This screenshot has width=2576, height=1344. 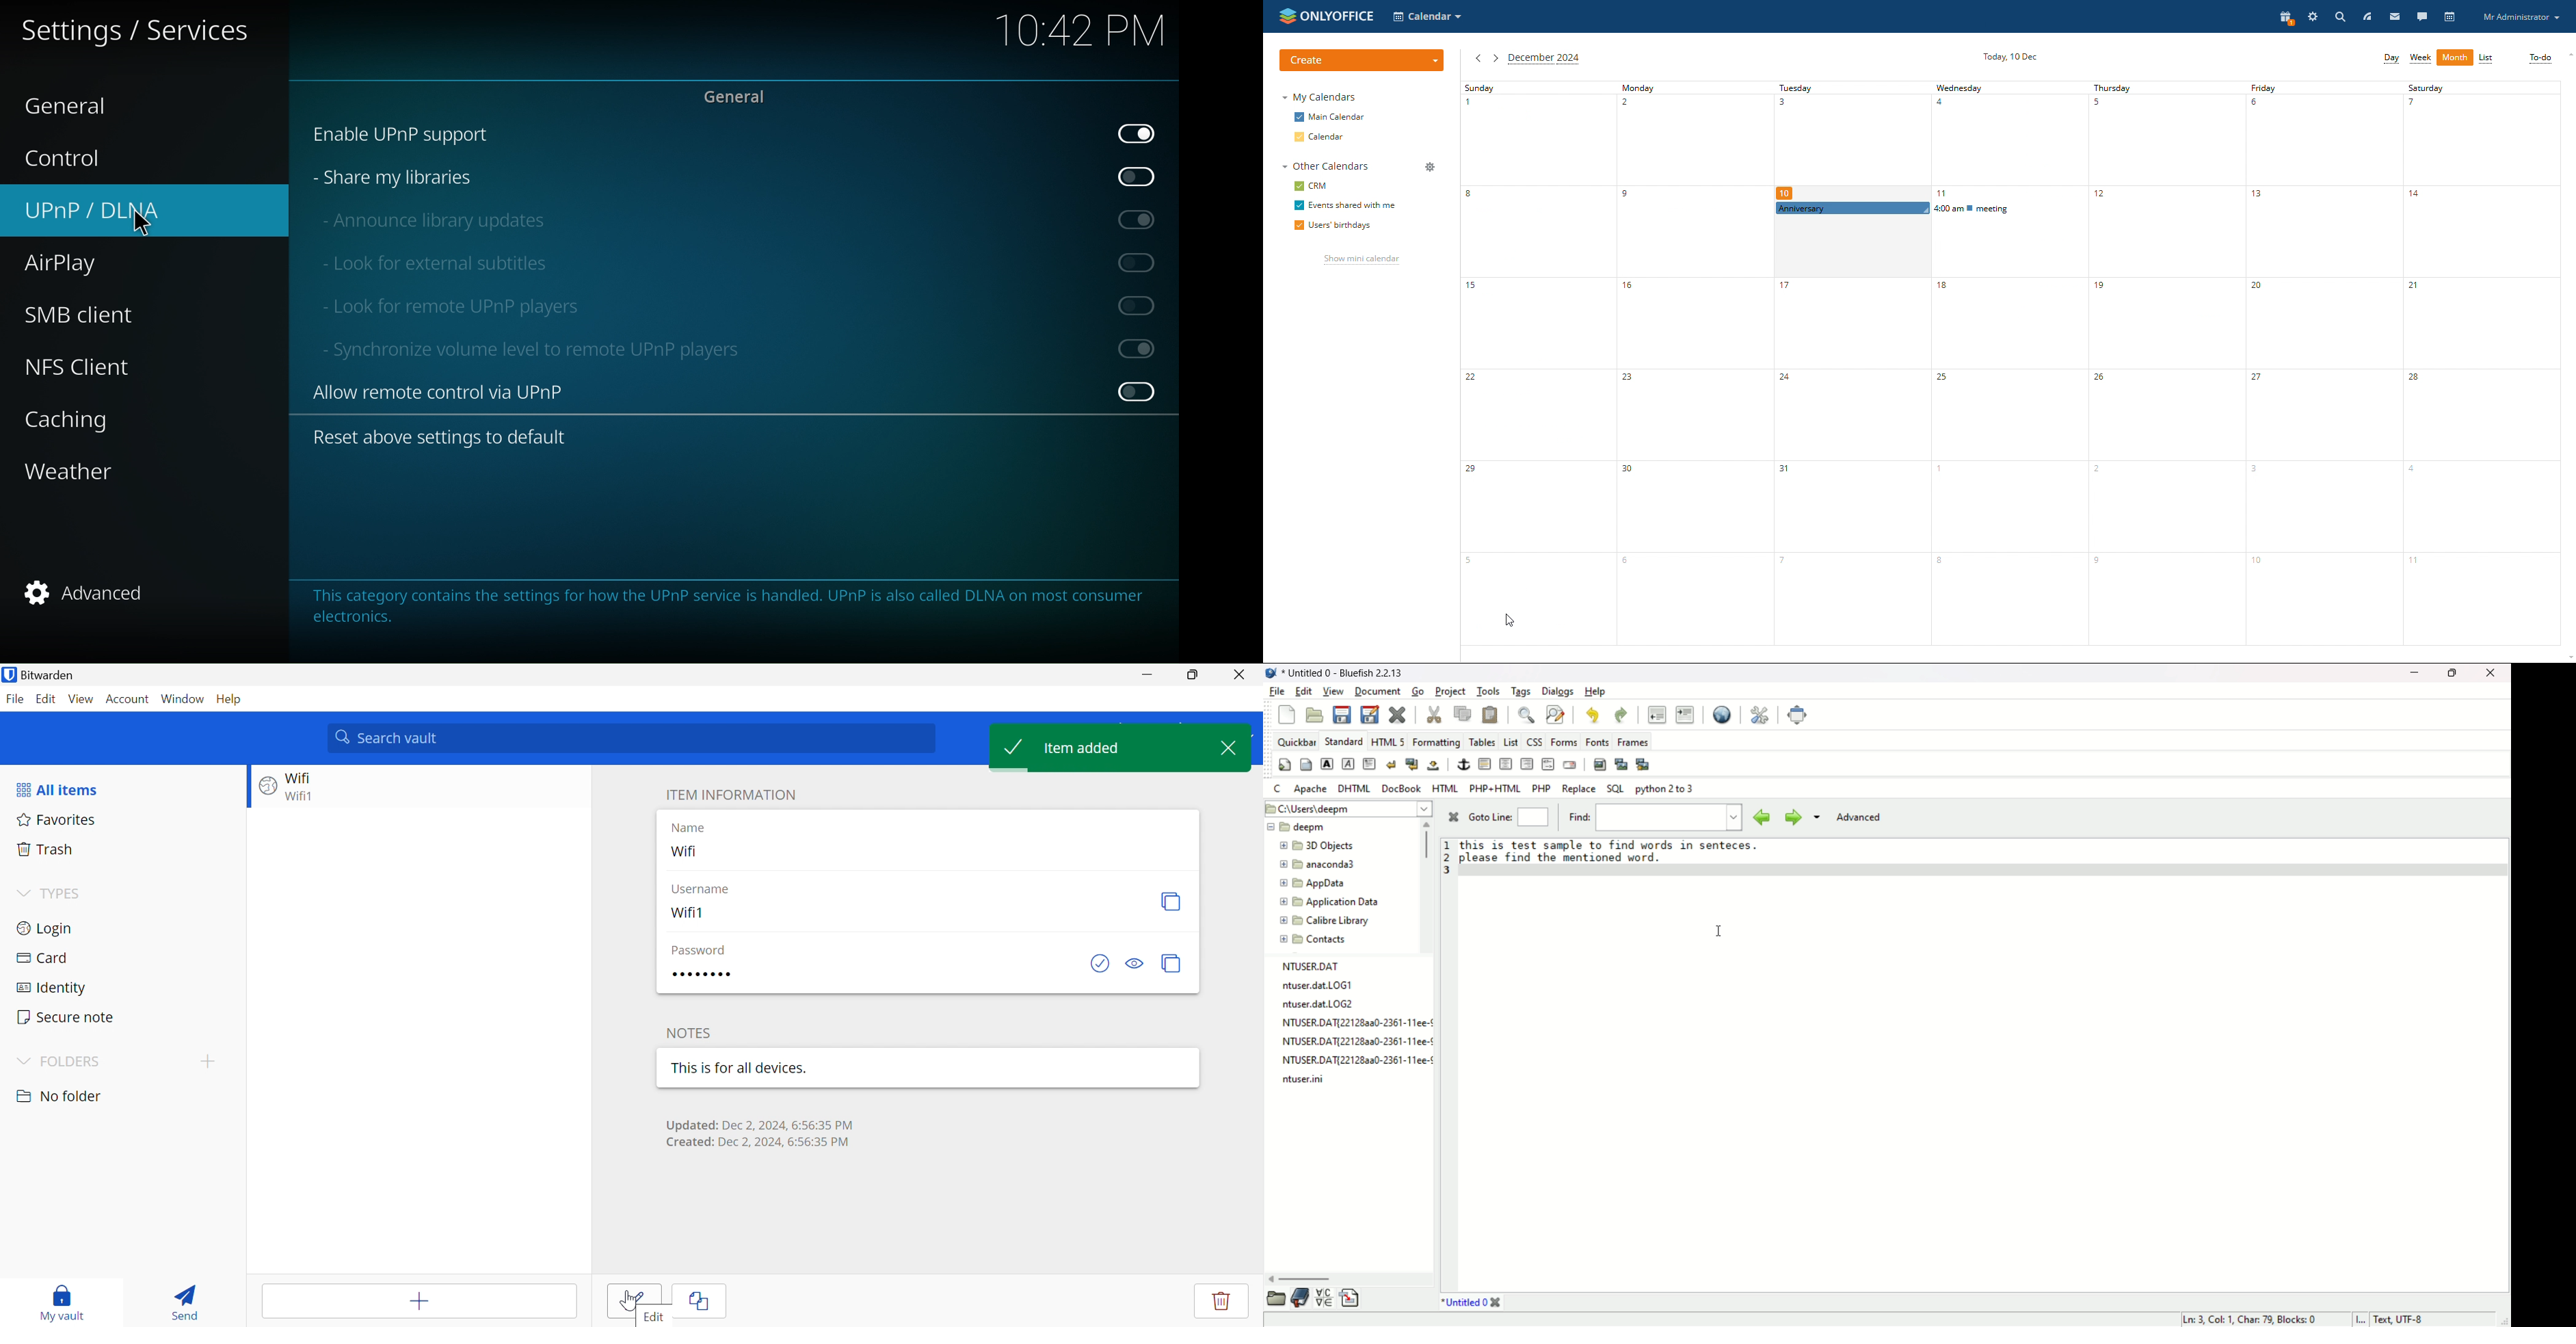 I want to click on cursor, so click(x=1797, y=217).